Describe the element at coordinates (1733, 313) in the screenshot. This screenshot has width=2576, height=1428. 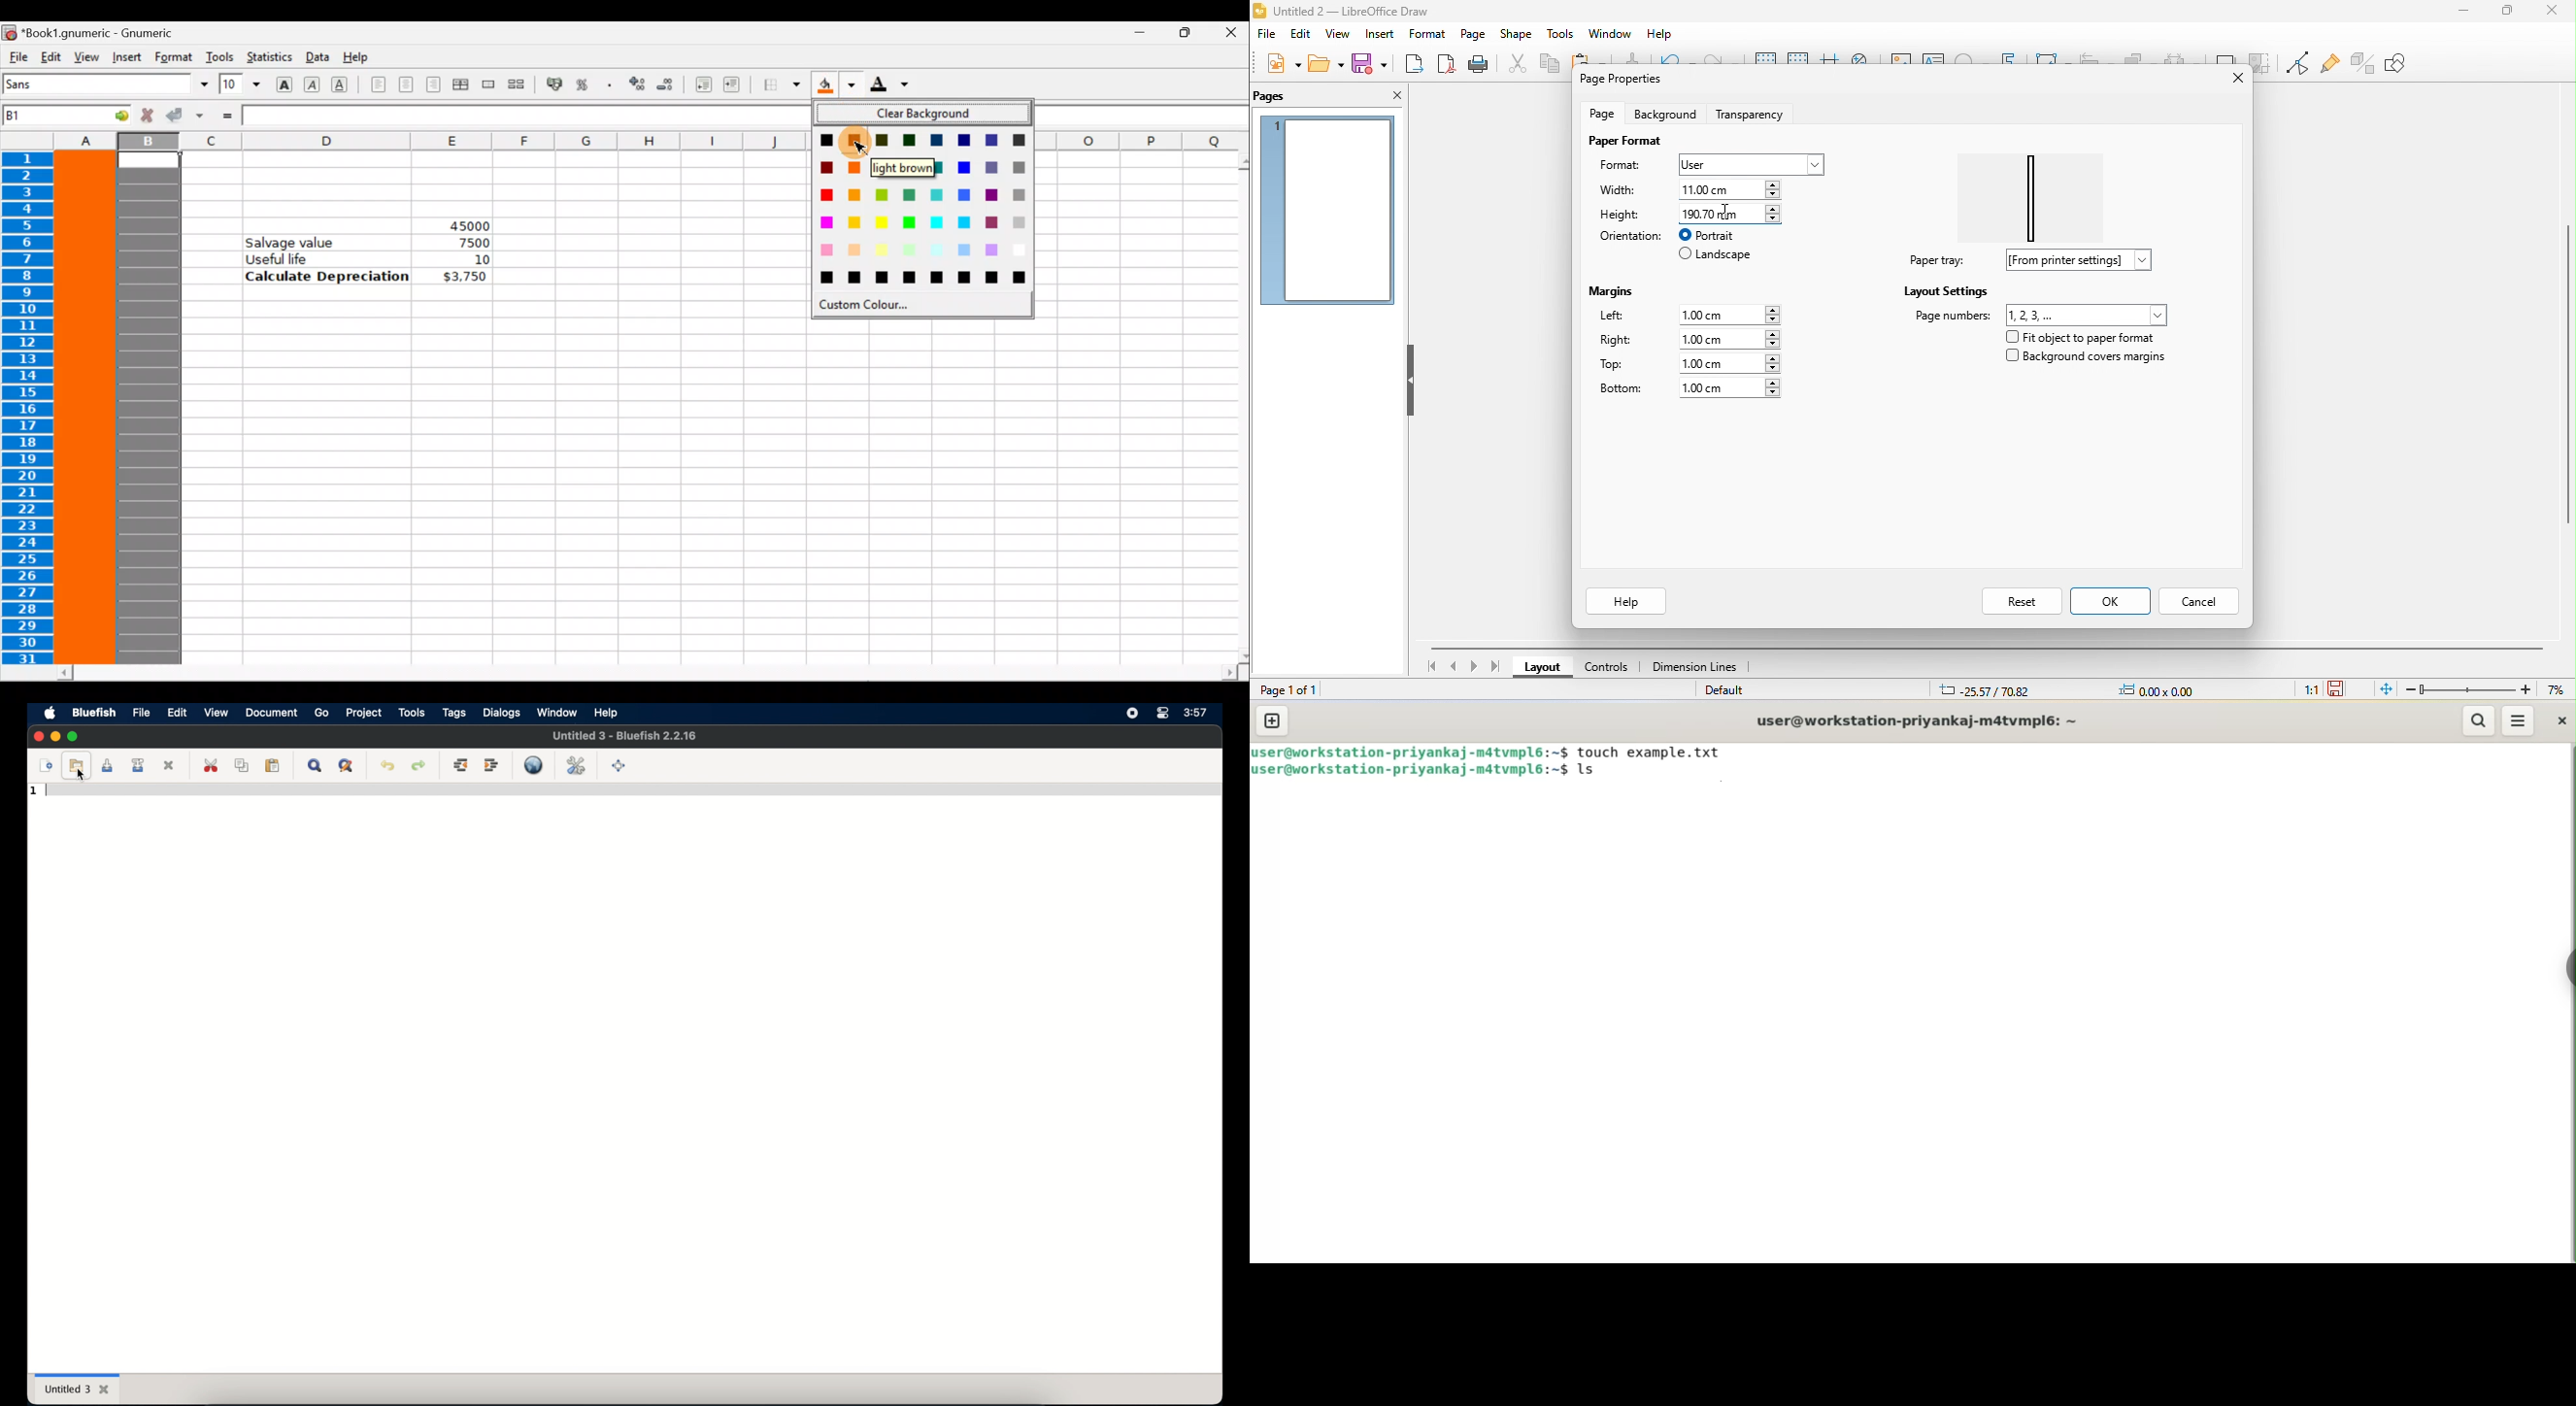
I see `1.00 cm` at that location.